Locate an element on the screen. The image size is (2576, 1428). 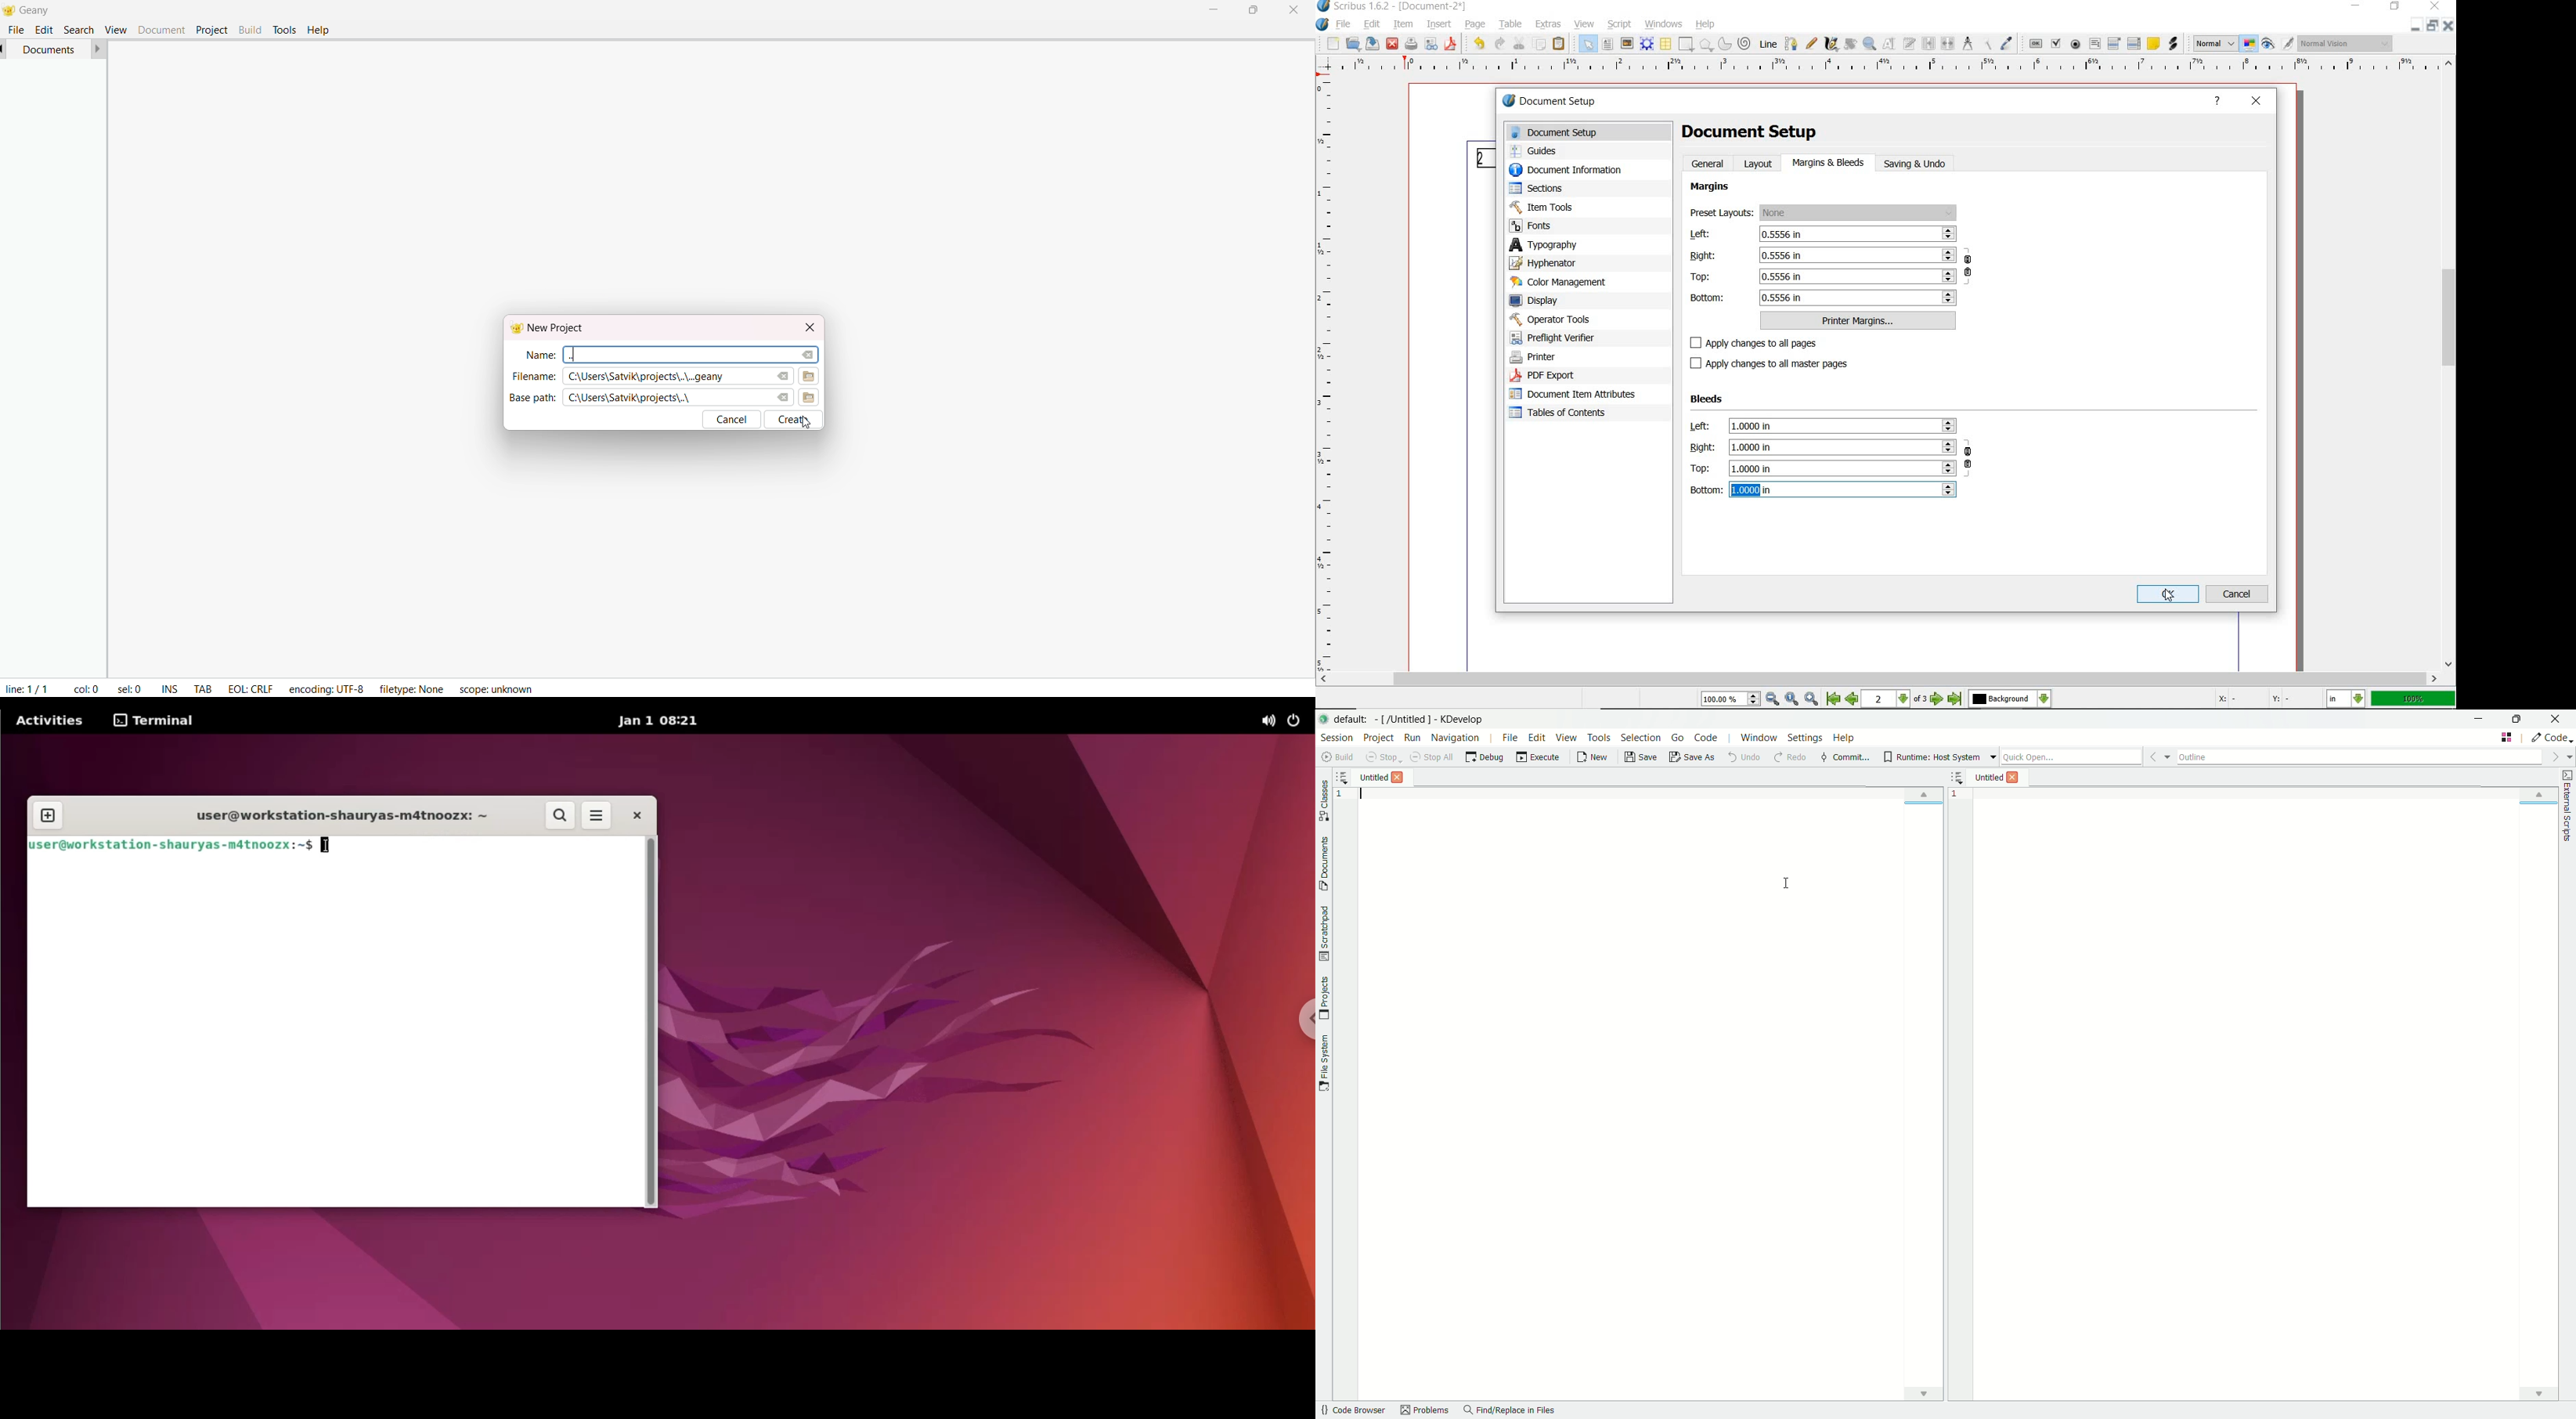
cursor is located at coordinates (806, 428).